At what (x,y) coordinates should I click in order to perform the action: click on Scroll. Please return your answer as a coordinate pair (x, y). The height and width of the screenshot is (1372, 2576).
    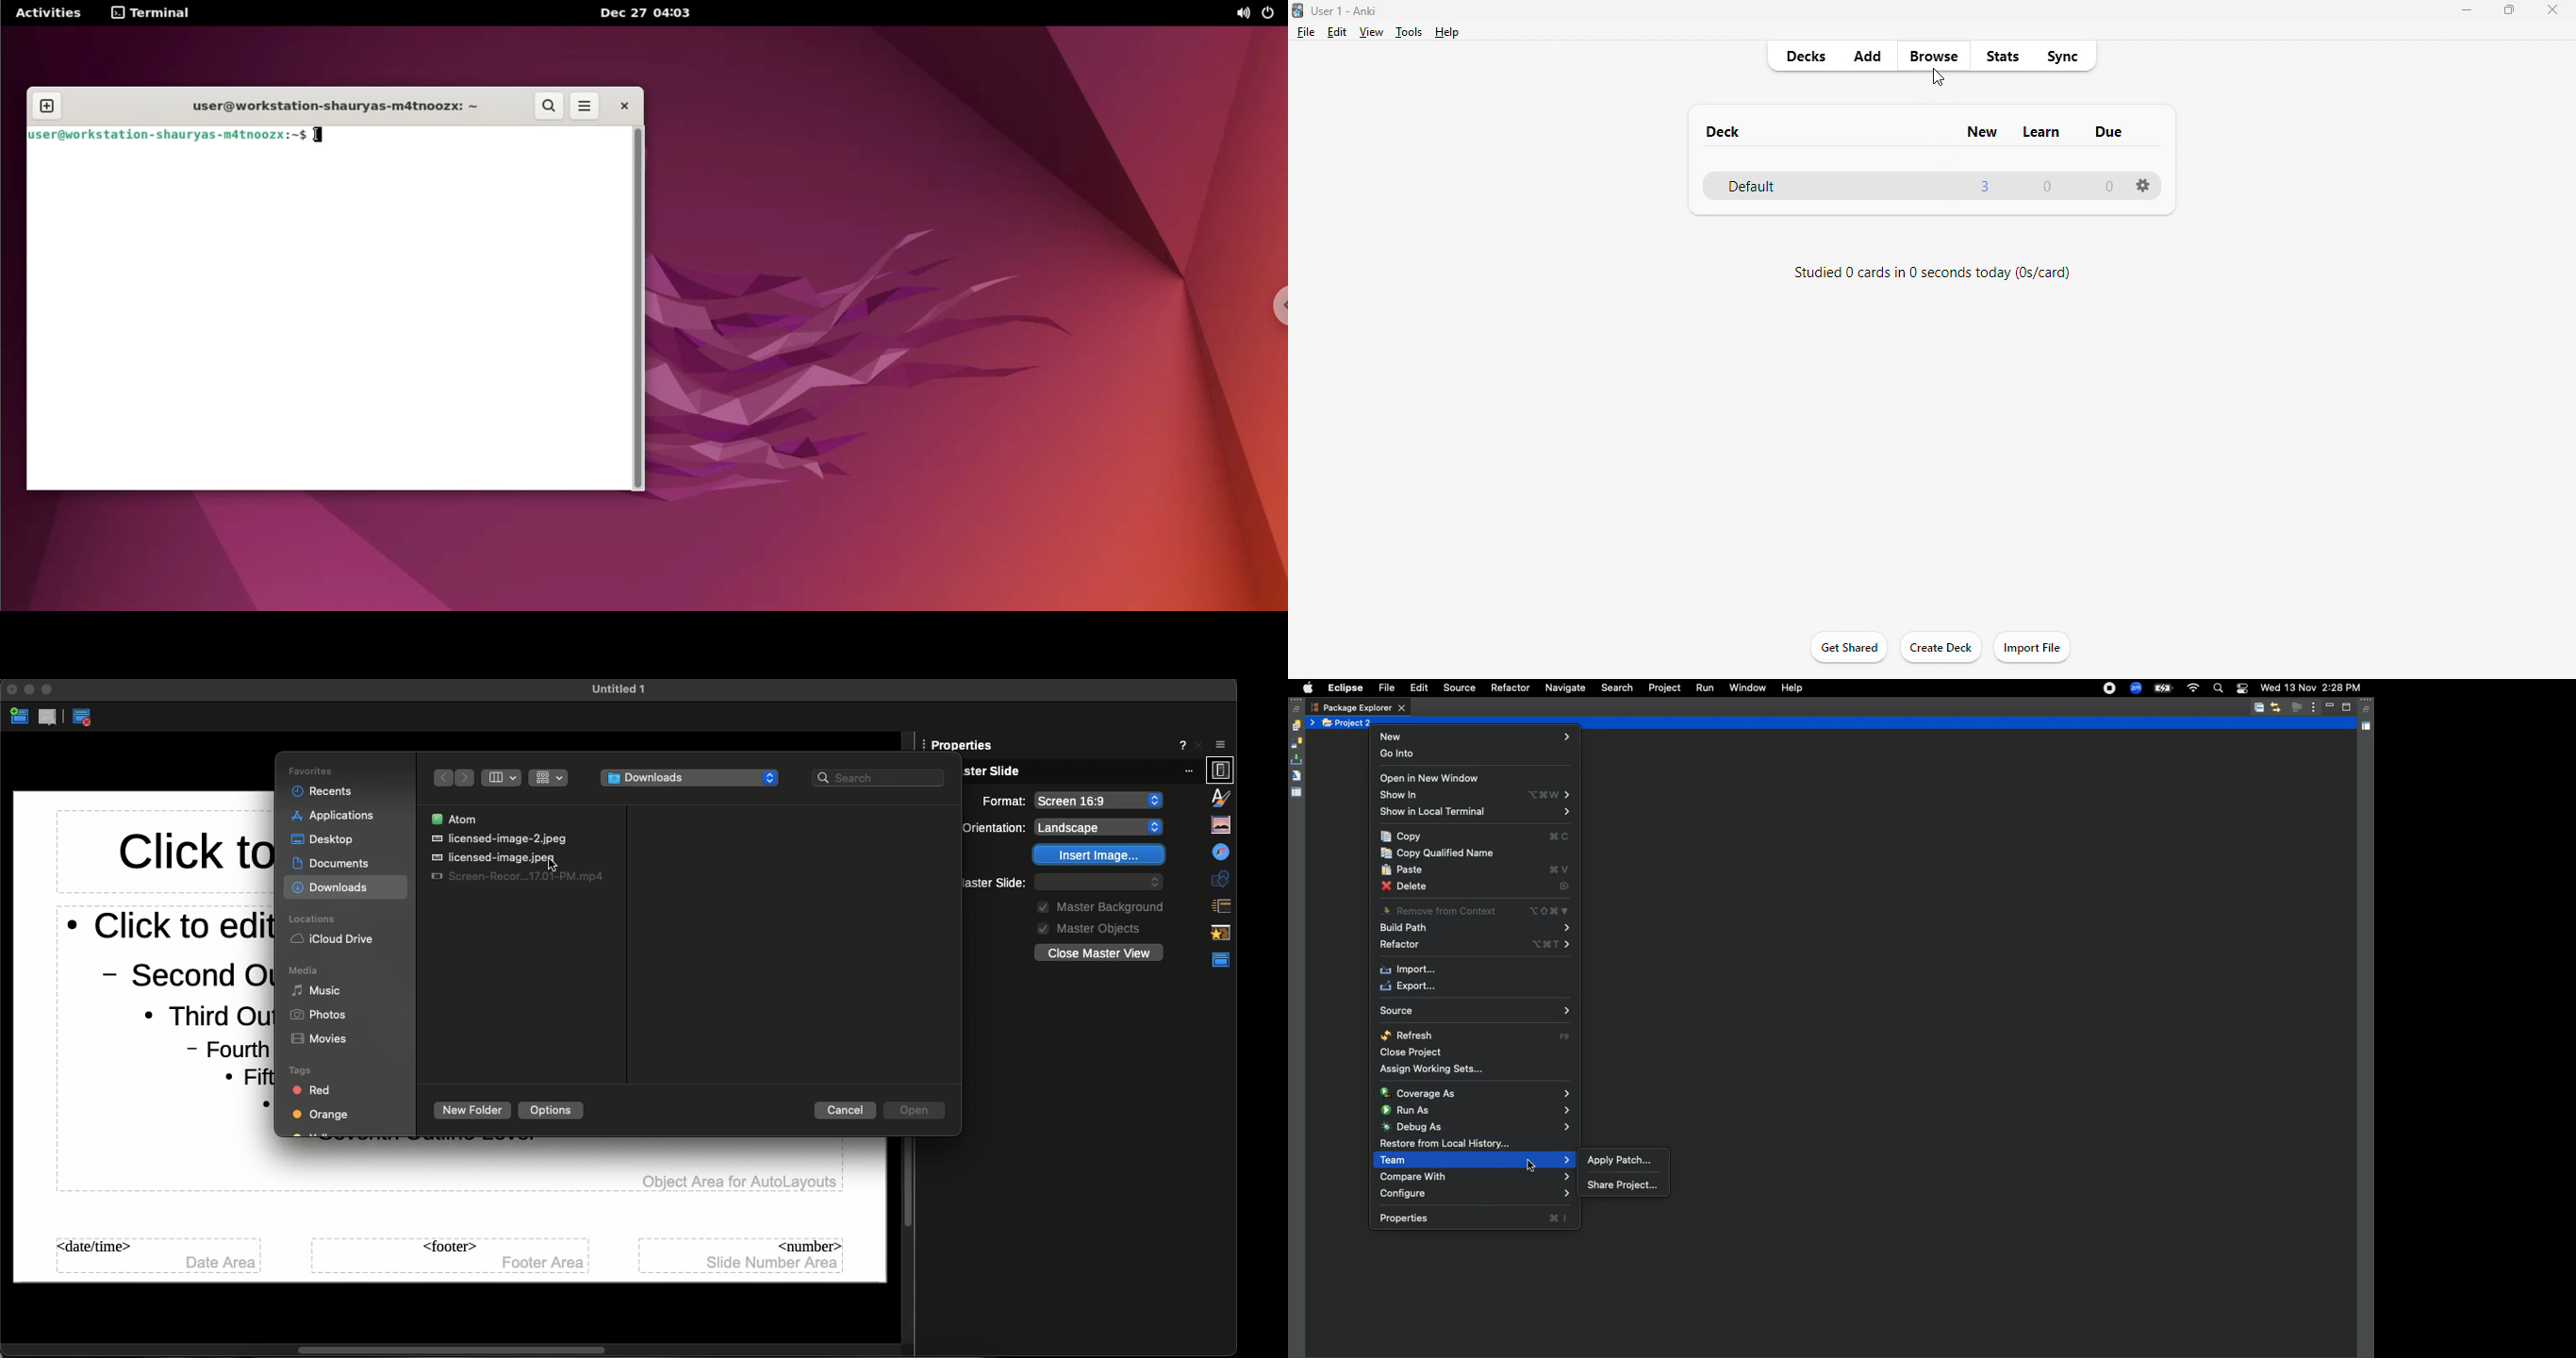
    Looking at the image, I should click on (907, 1187).